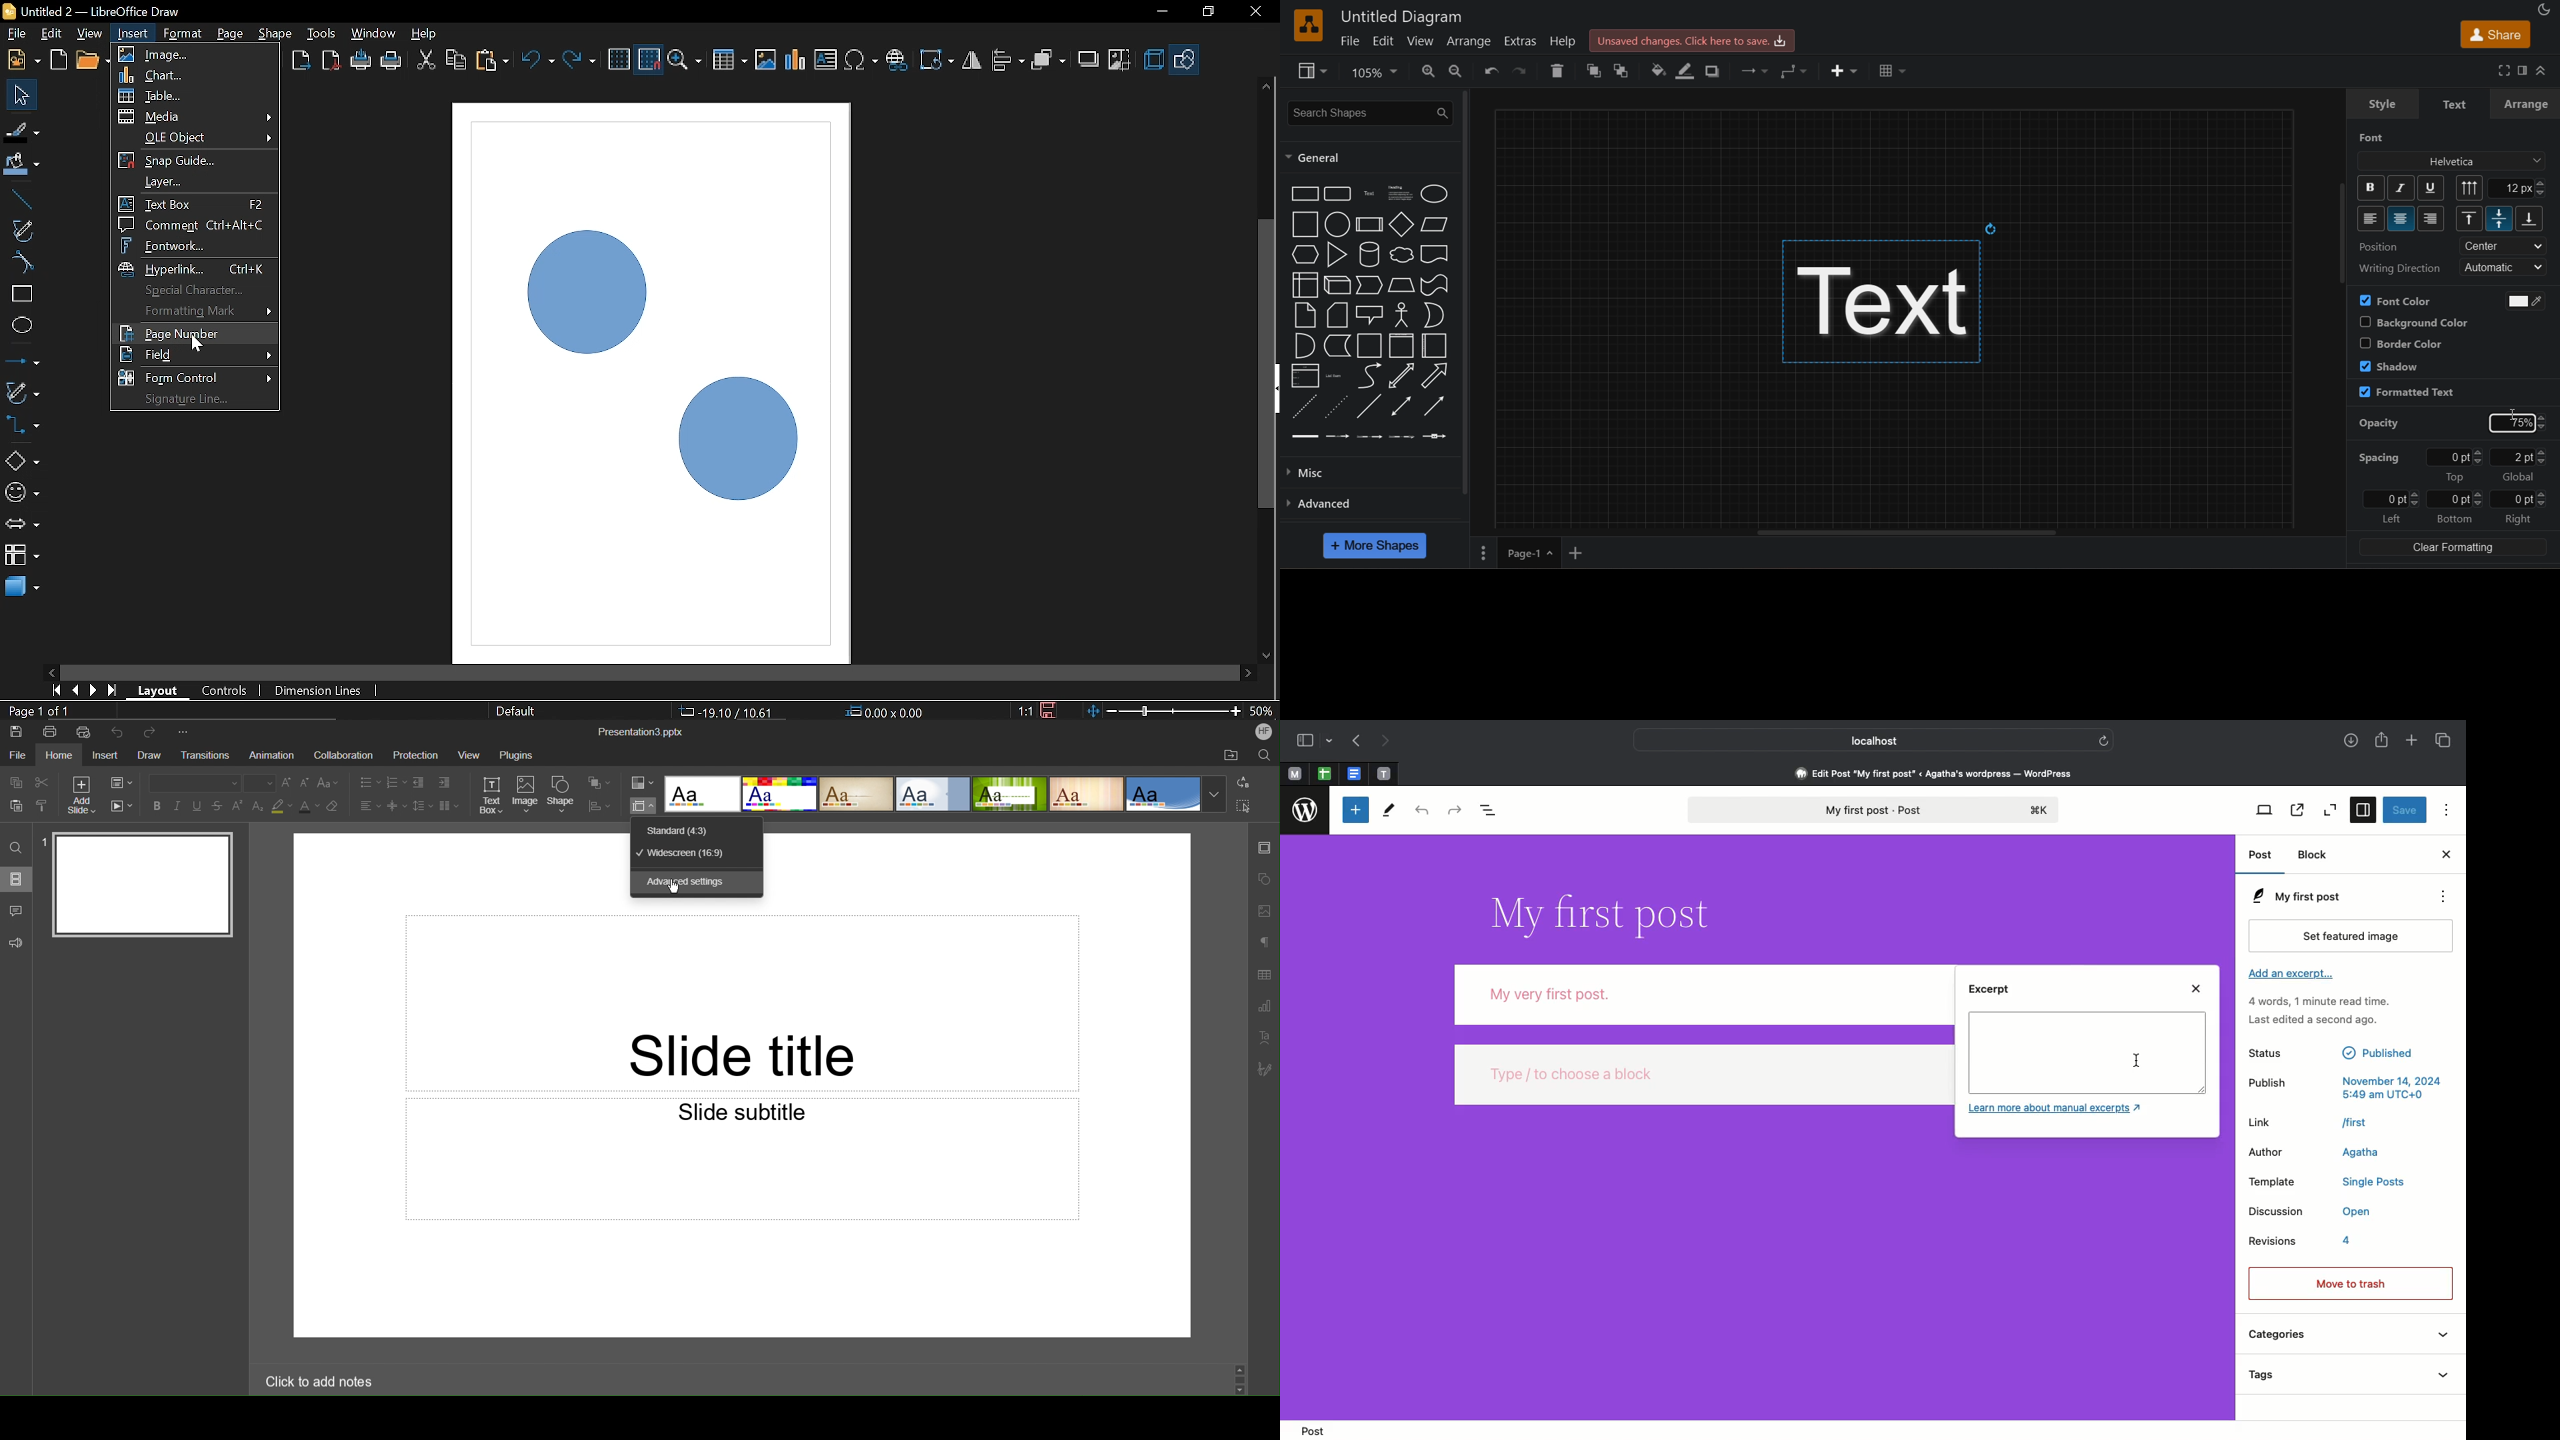 The width and height of the screenshot is (2576, 1456). What do you see at coordinates (2543, 8) in the screenshot?
I see `appearance` at bounding box center [2543, 8].